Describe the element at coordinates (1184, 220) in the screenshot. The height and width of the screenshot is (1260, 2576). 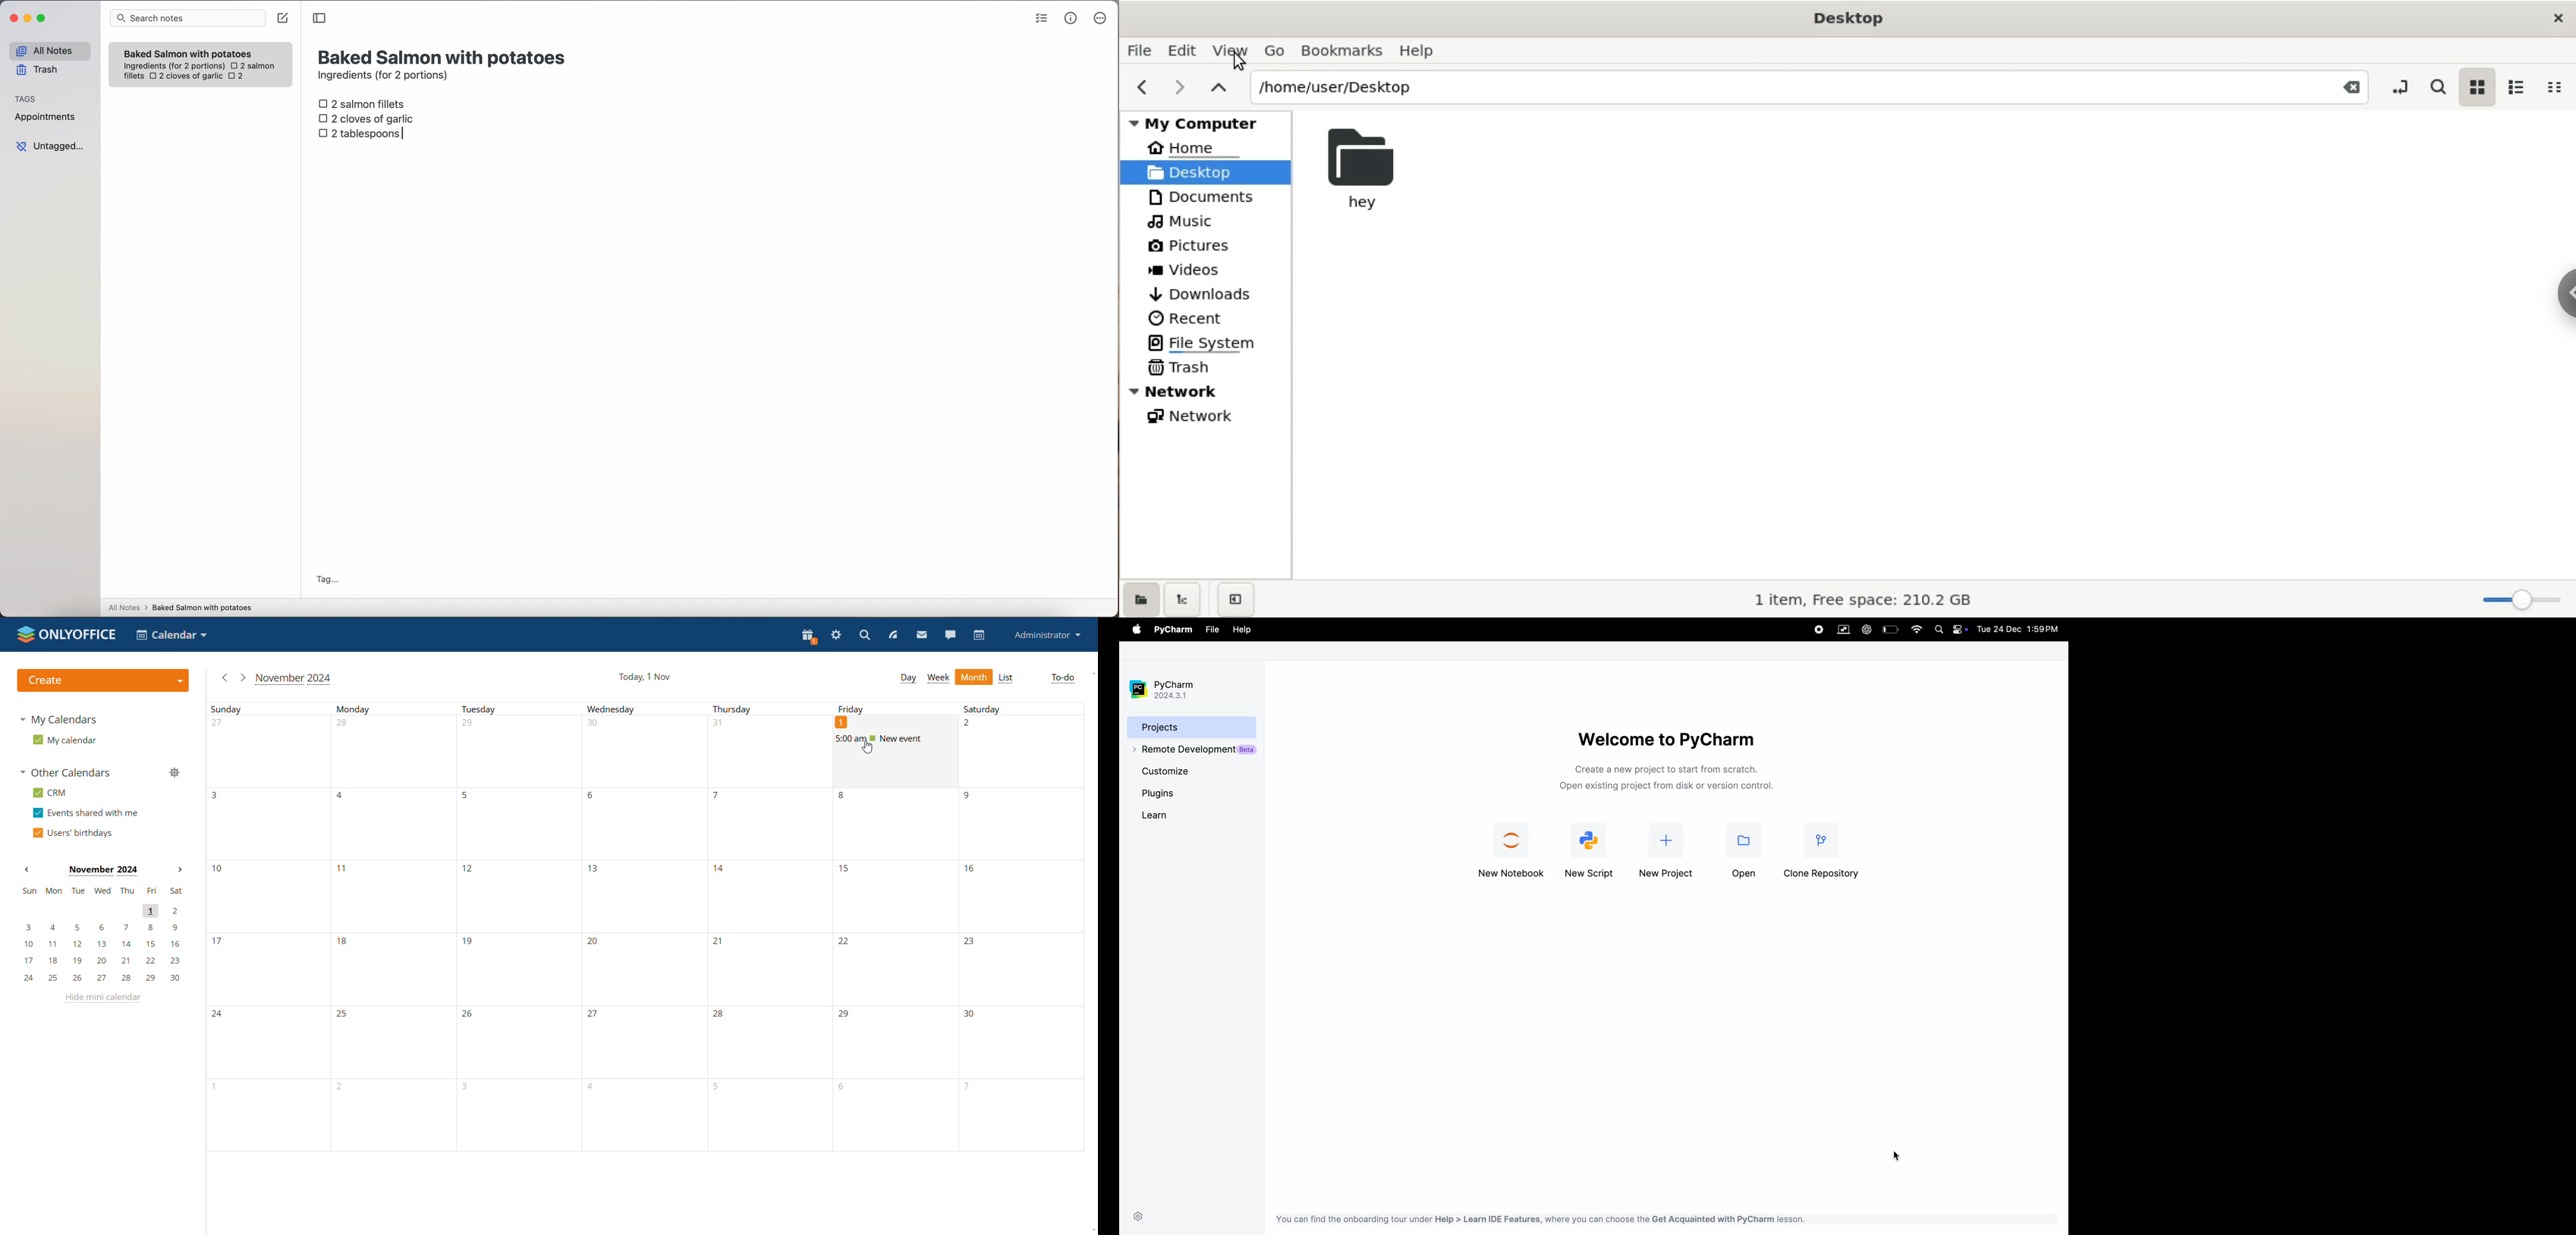
I see `Music` at that location.